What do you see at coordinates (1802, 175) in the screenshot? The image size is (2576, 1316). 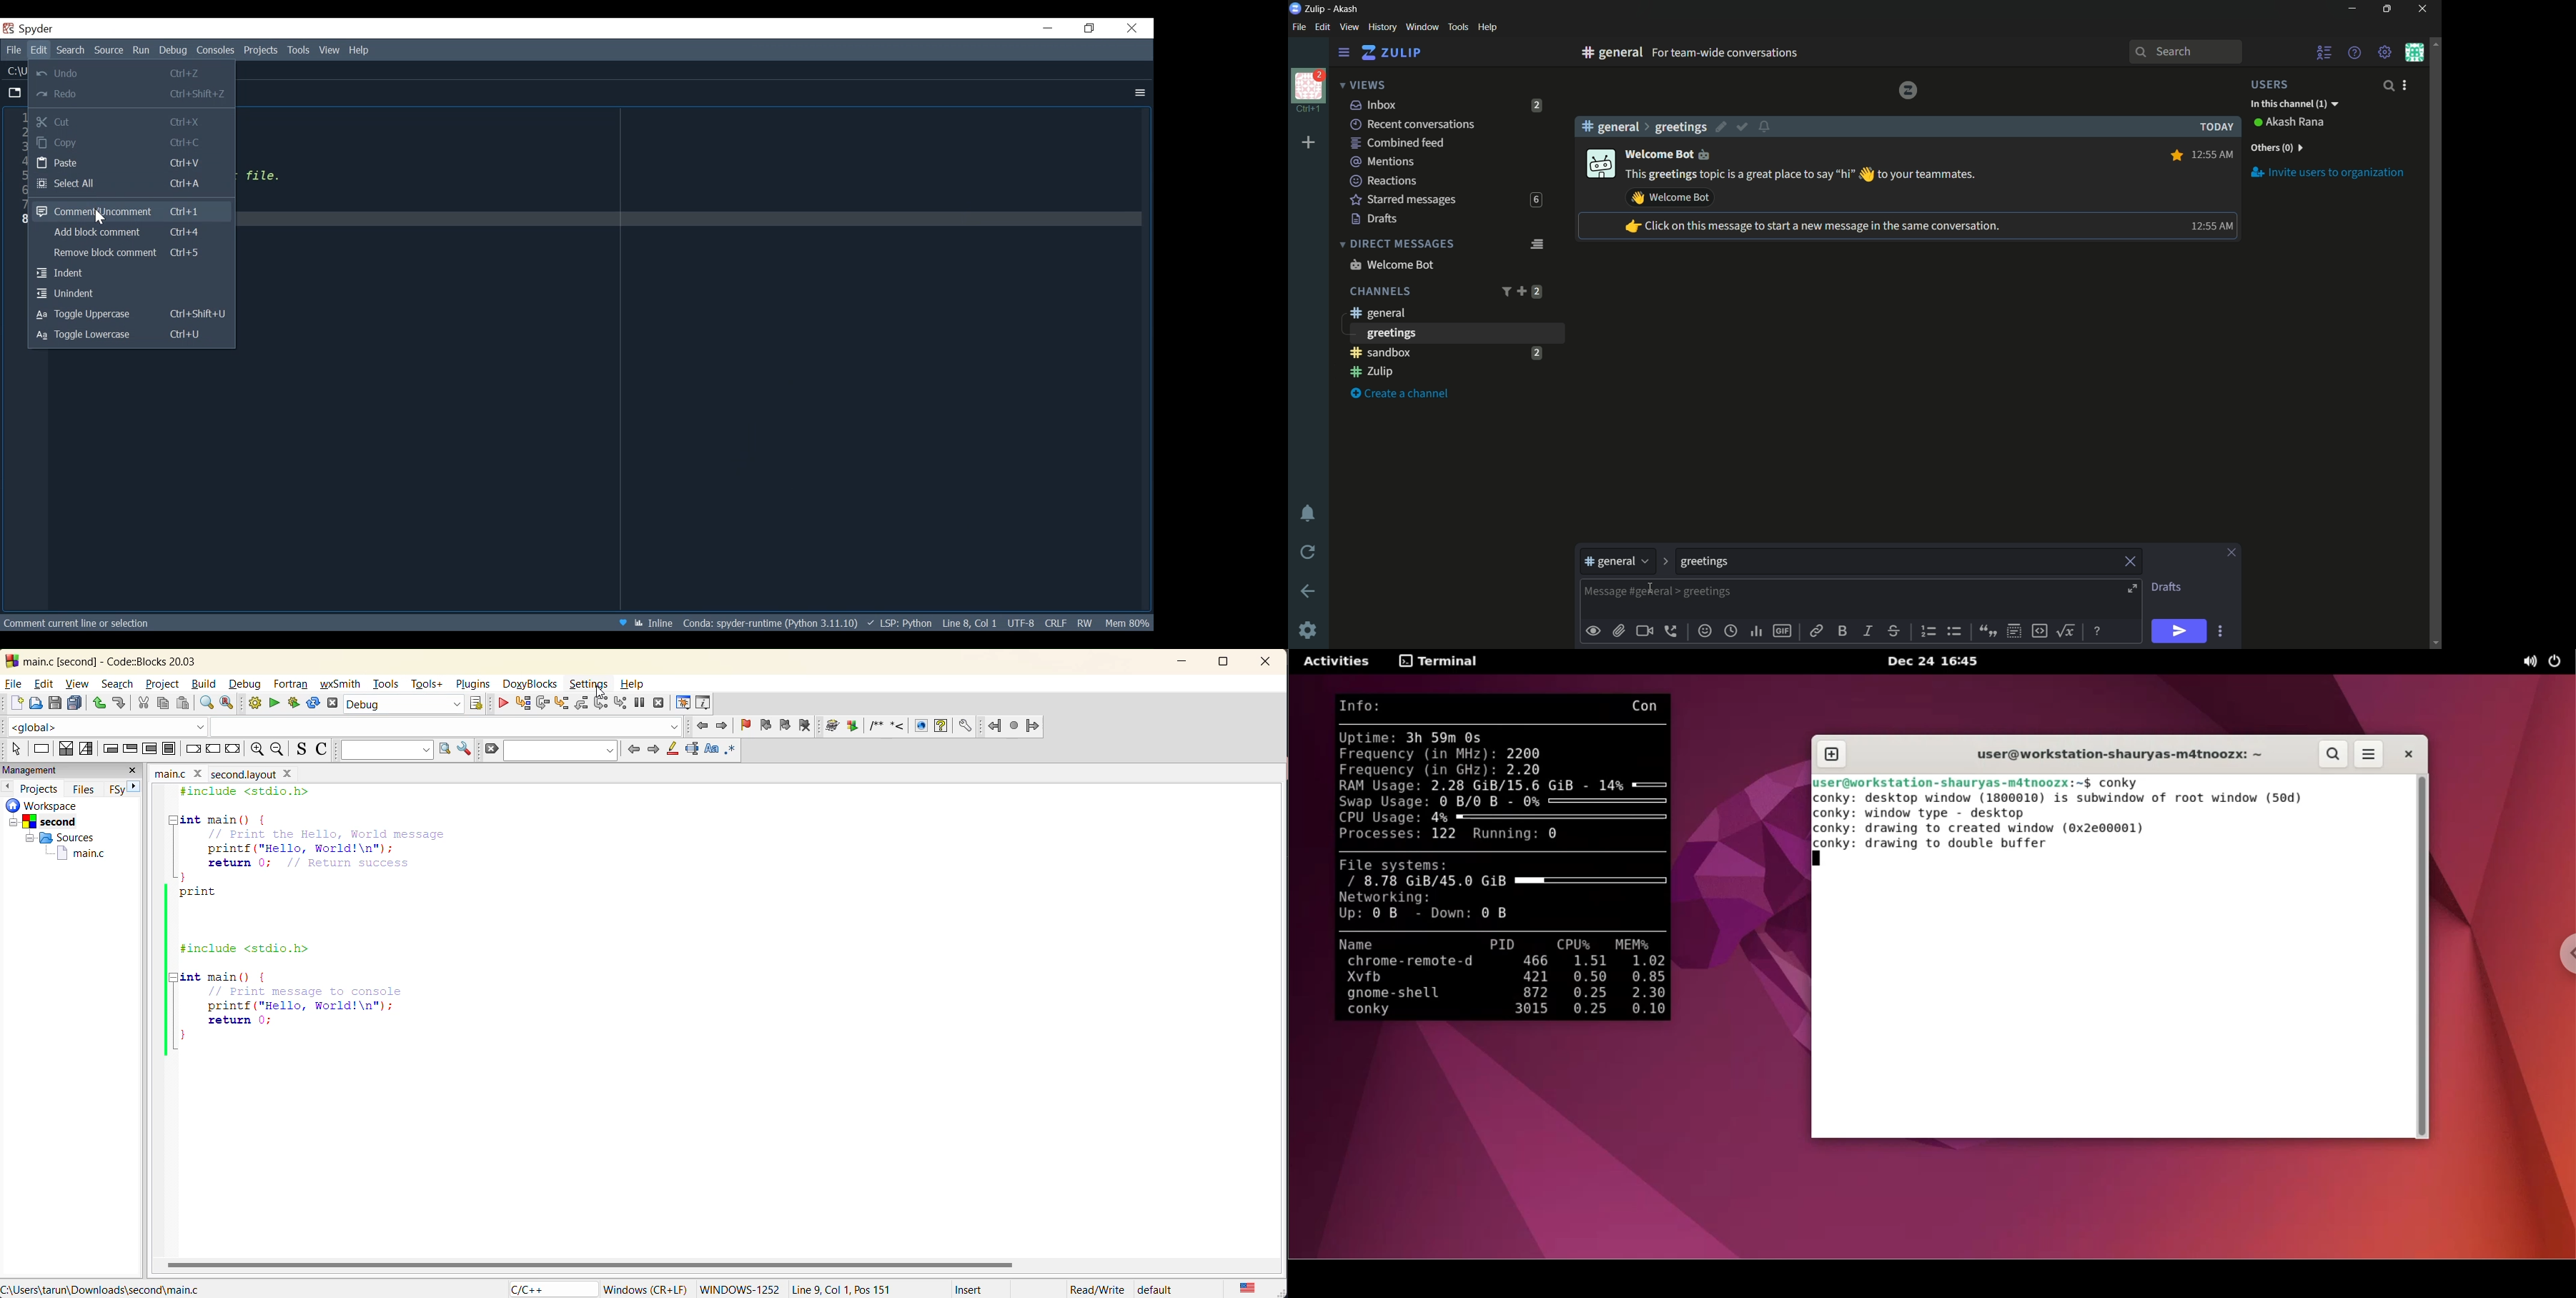 I see `This greeting topic is a great place to say hi to your teammates` at bounding box center [1802, 175].